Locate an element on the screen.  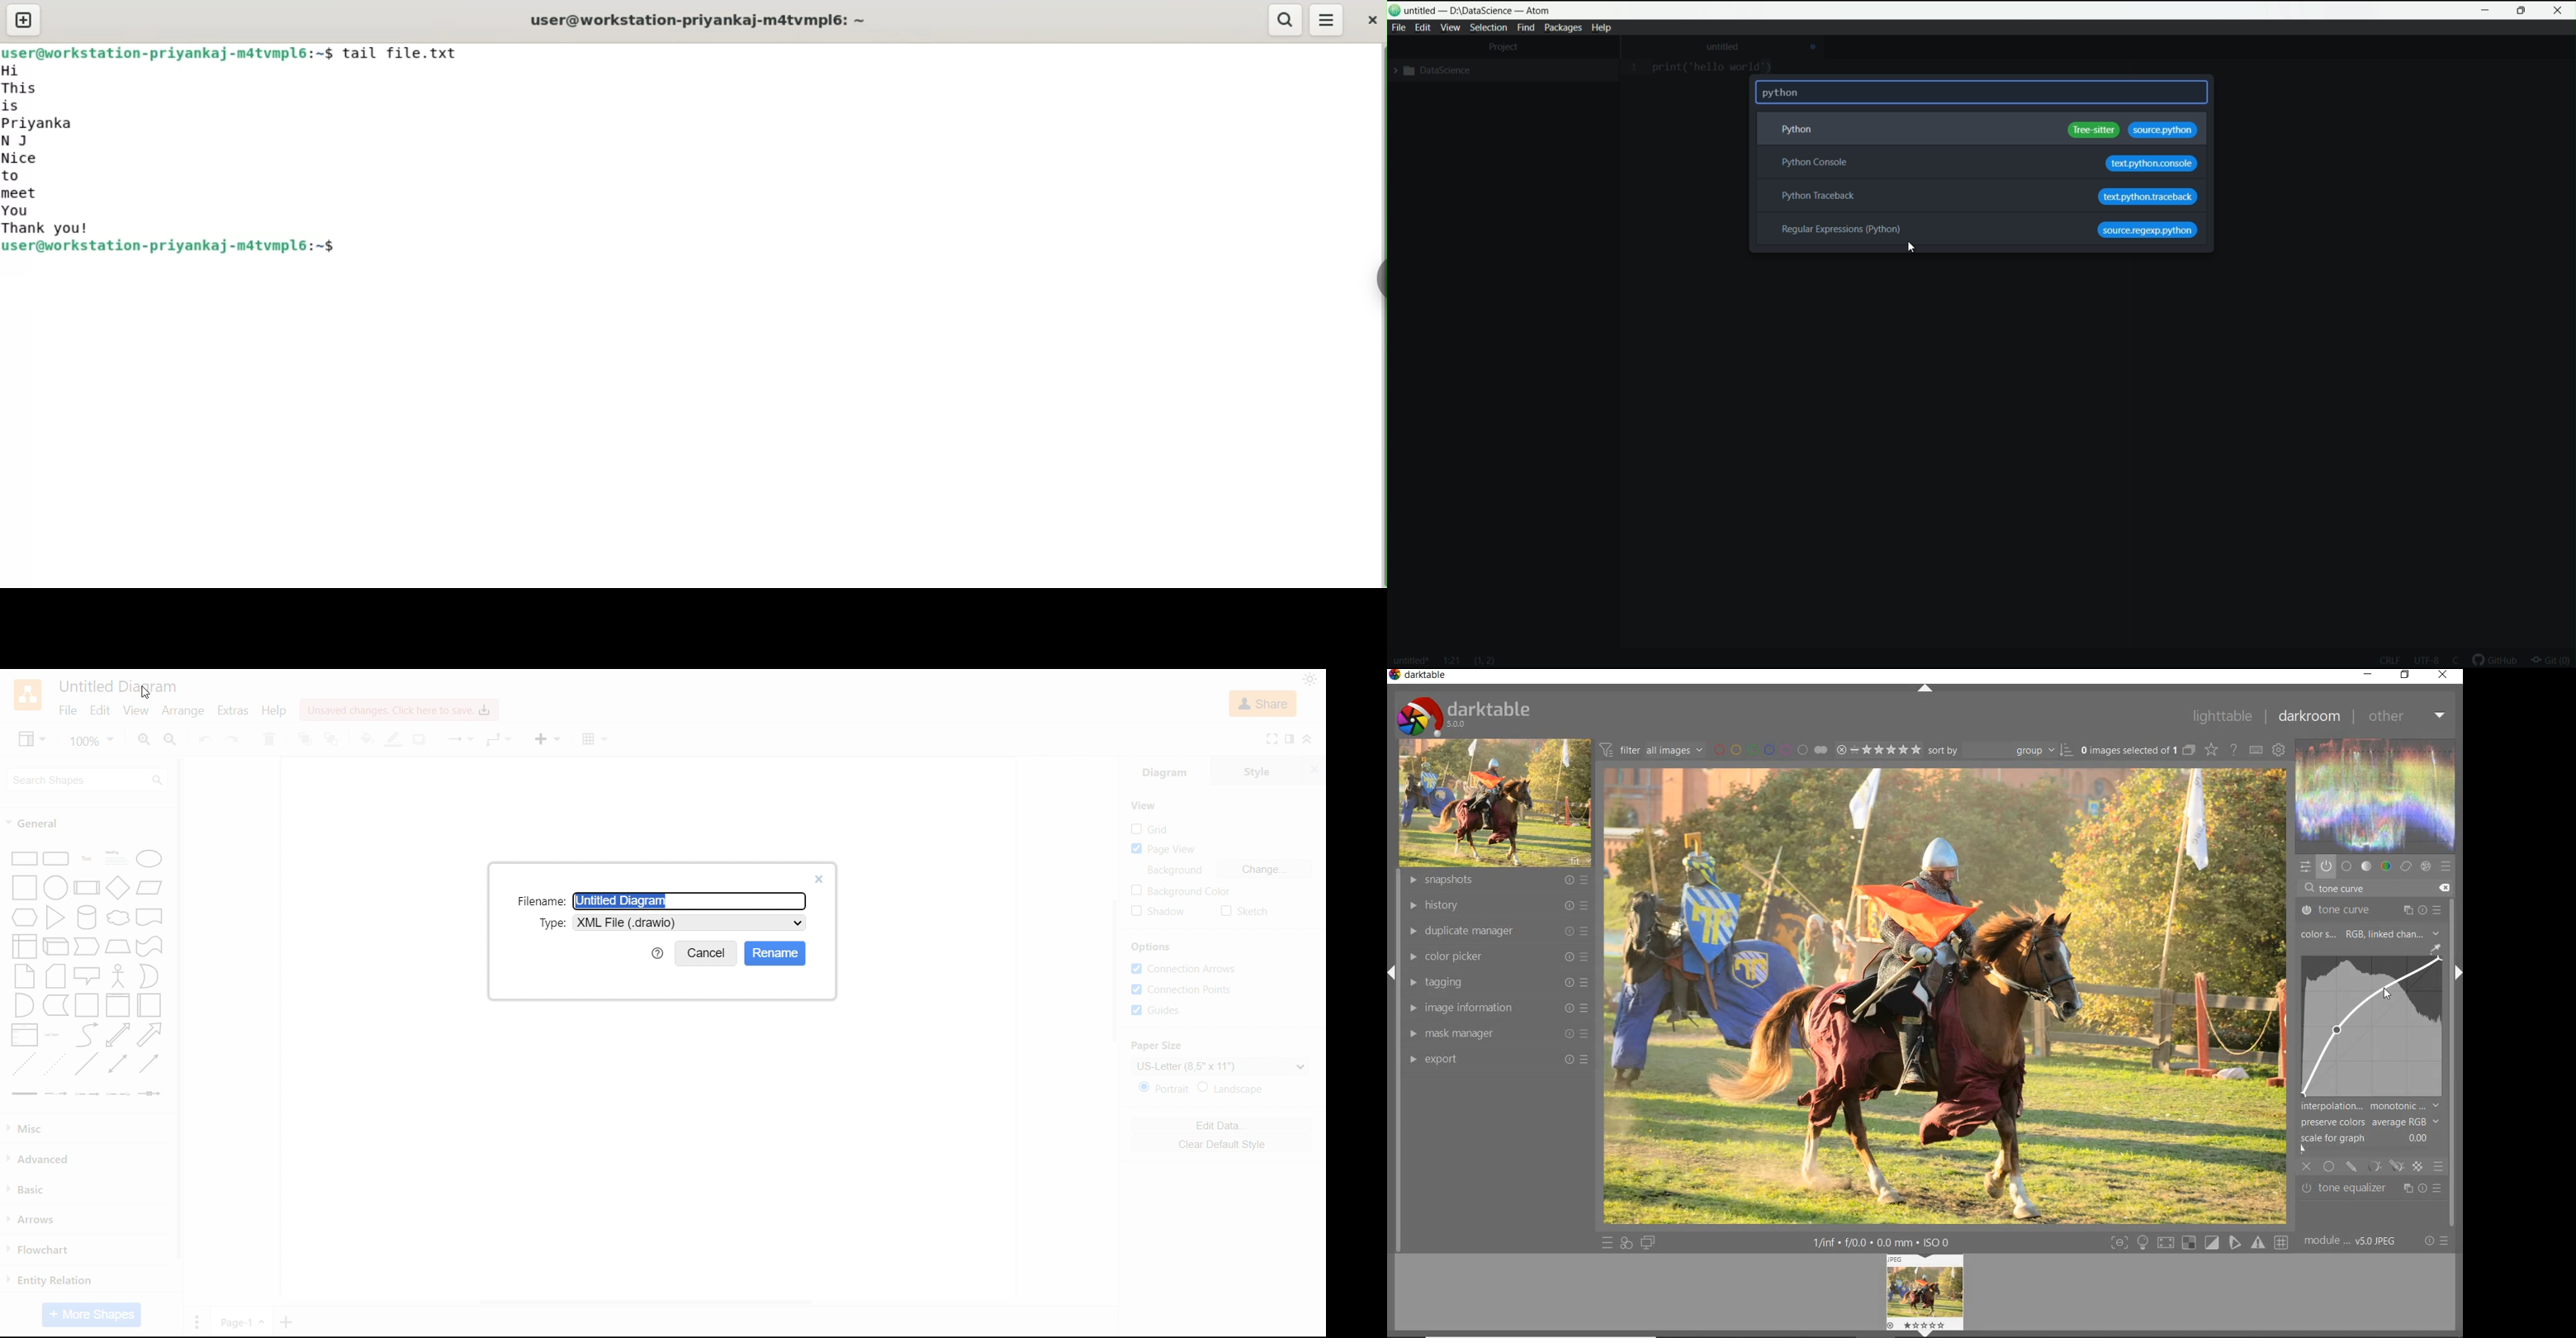
history is located at coordinates (1497, 906).